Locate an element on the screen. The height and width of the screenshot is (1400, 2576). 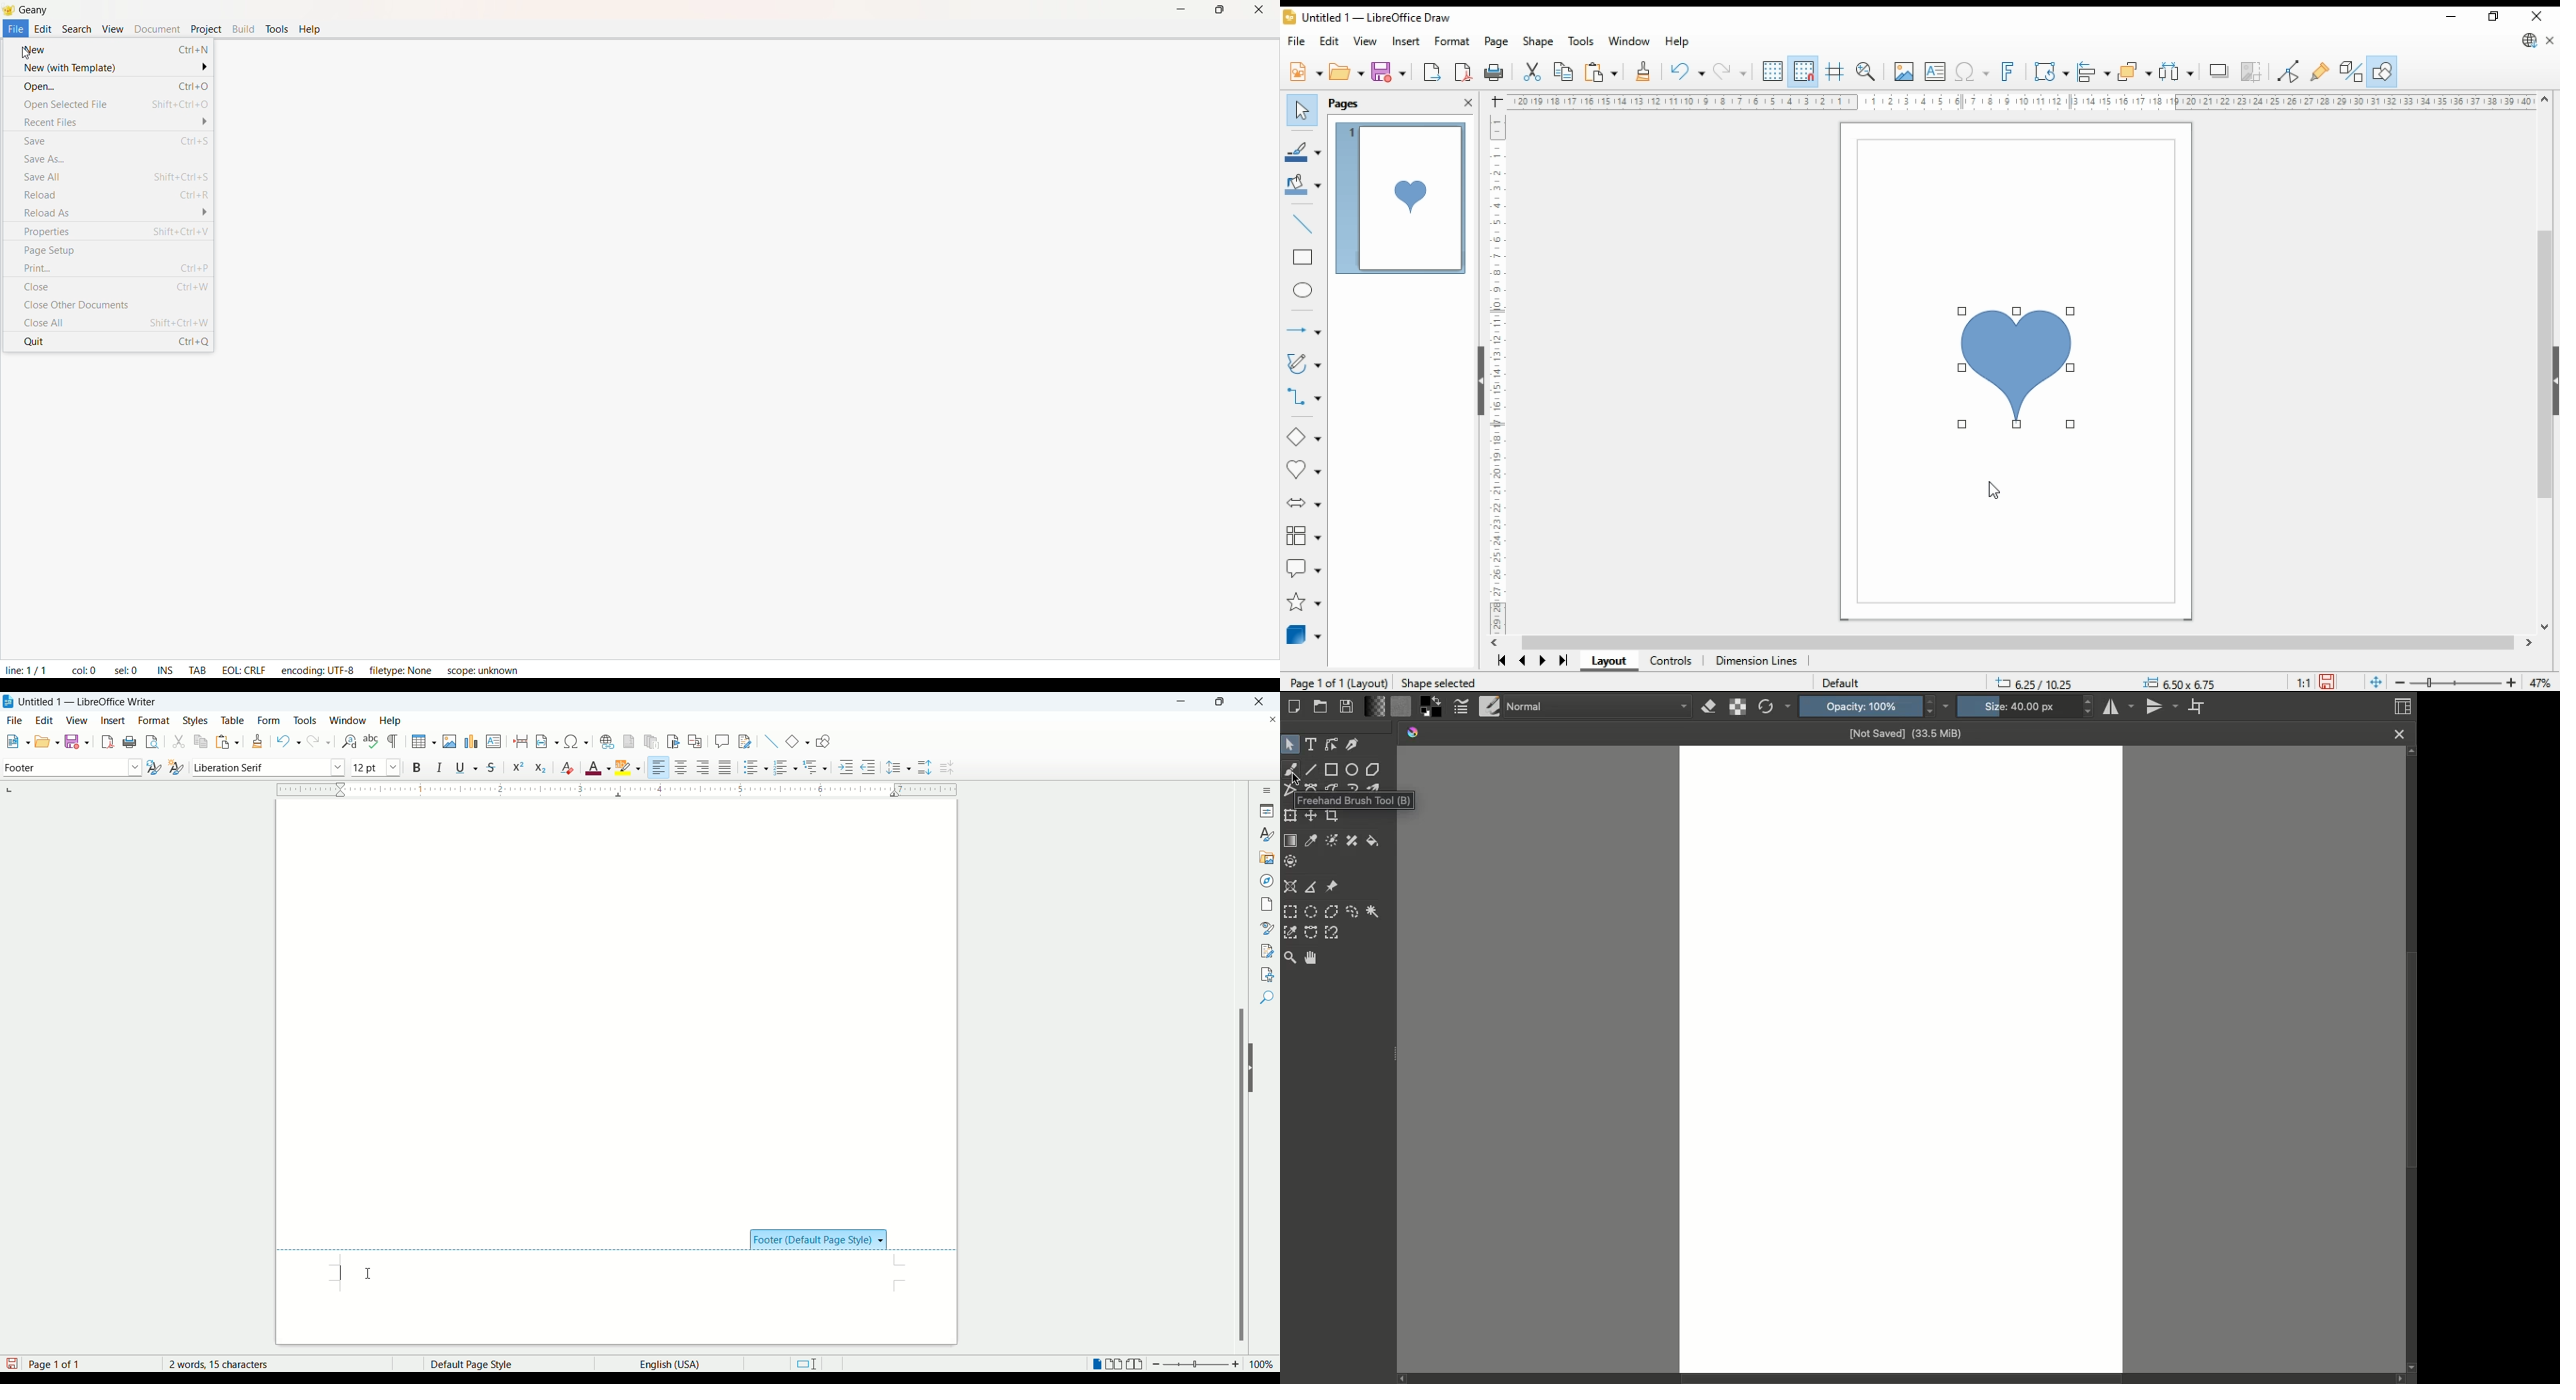
insert endnote is located at coordinates (653, 741).